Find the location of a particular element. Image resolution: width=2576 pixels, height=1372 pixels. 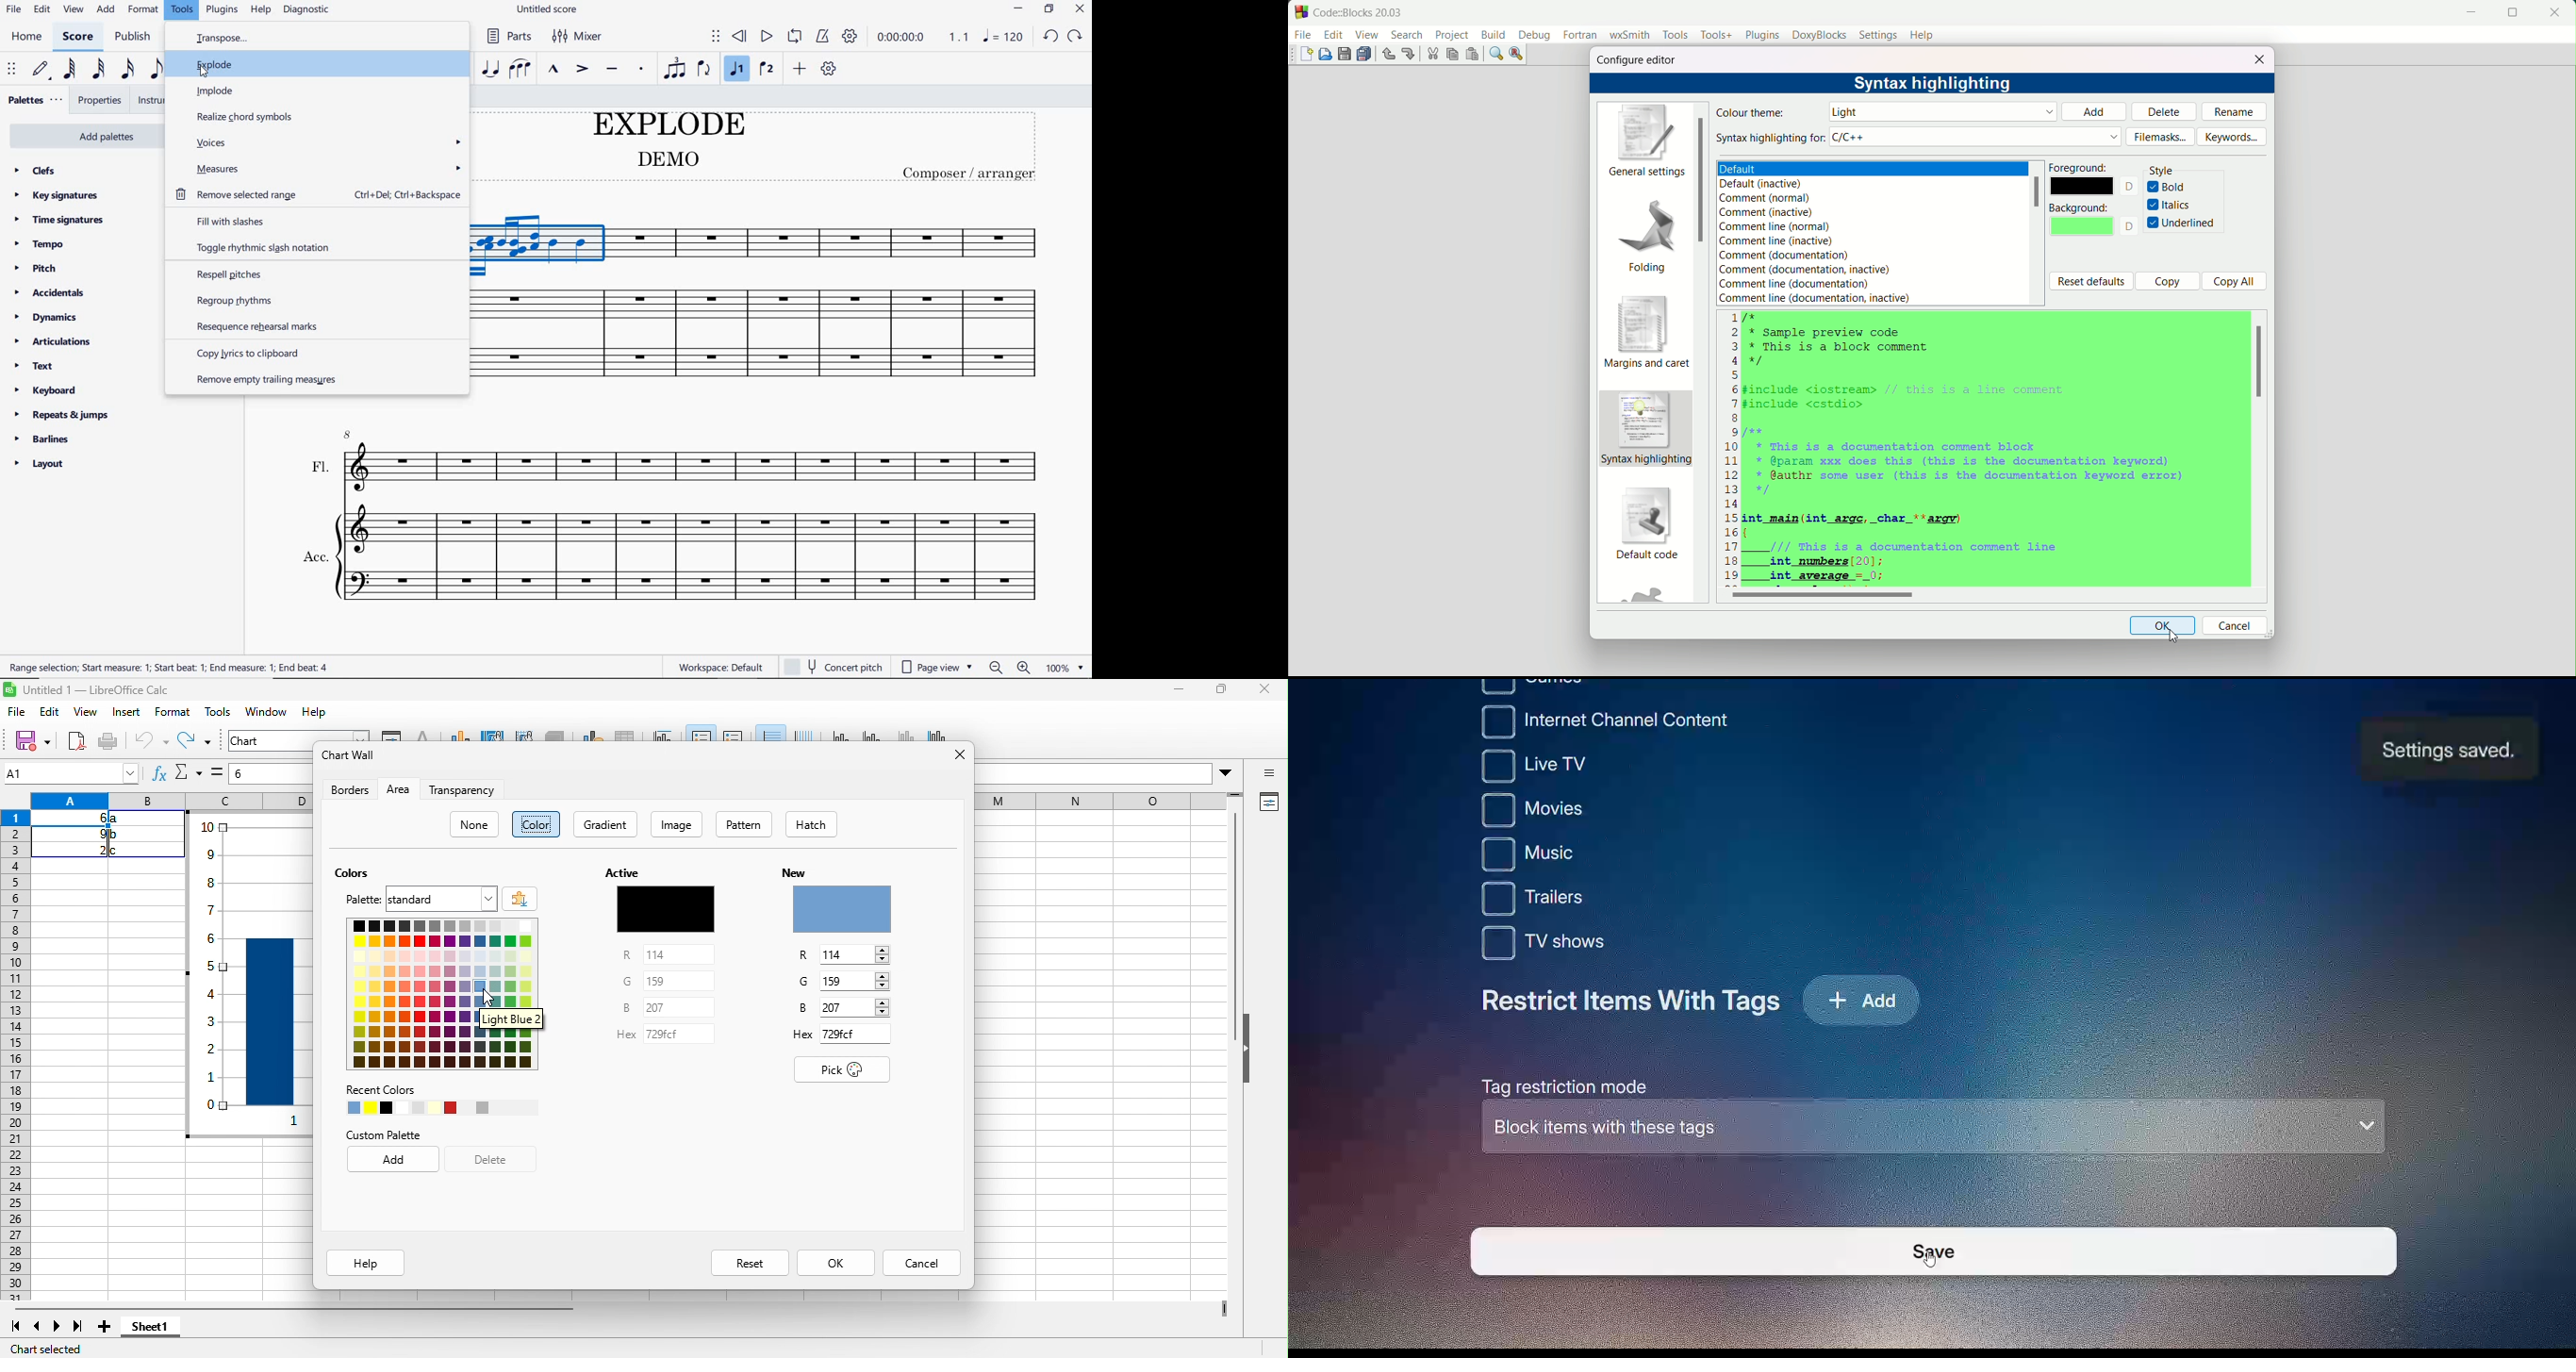

concert pitch is located at coordinates (835, 664).